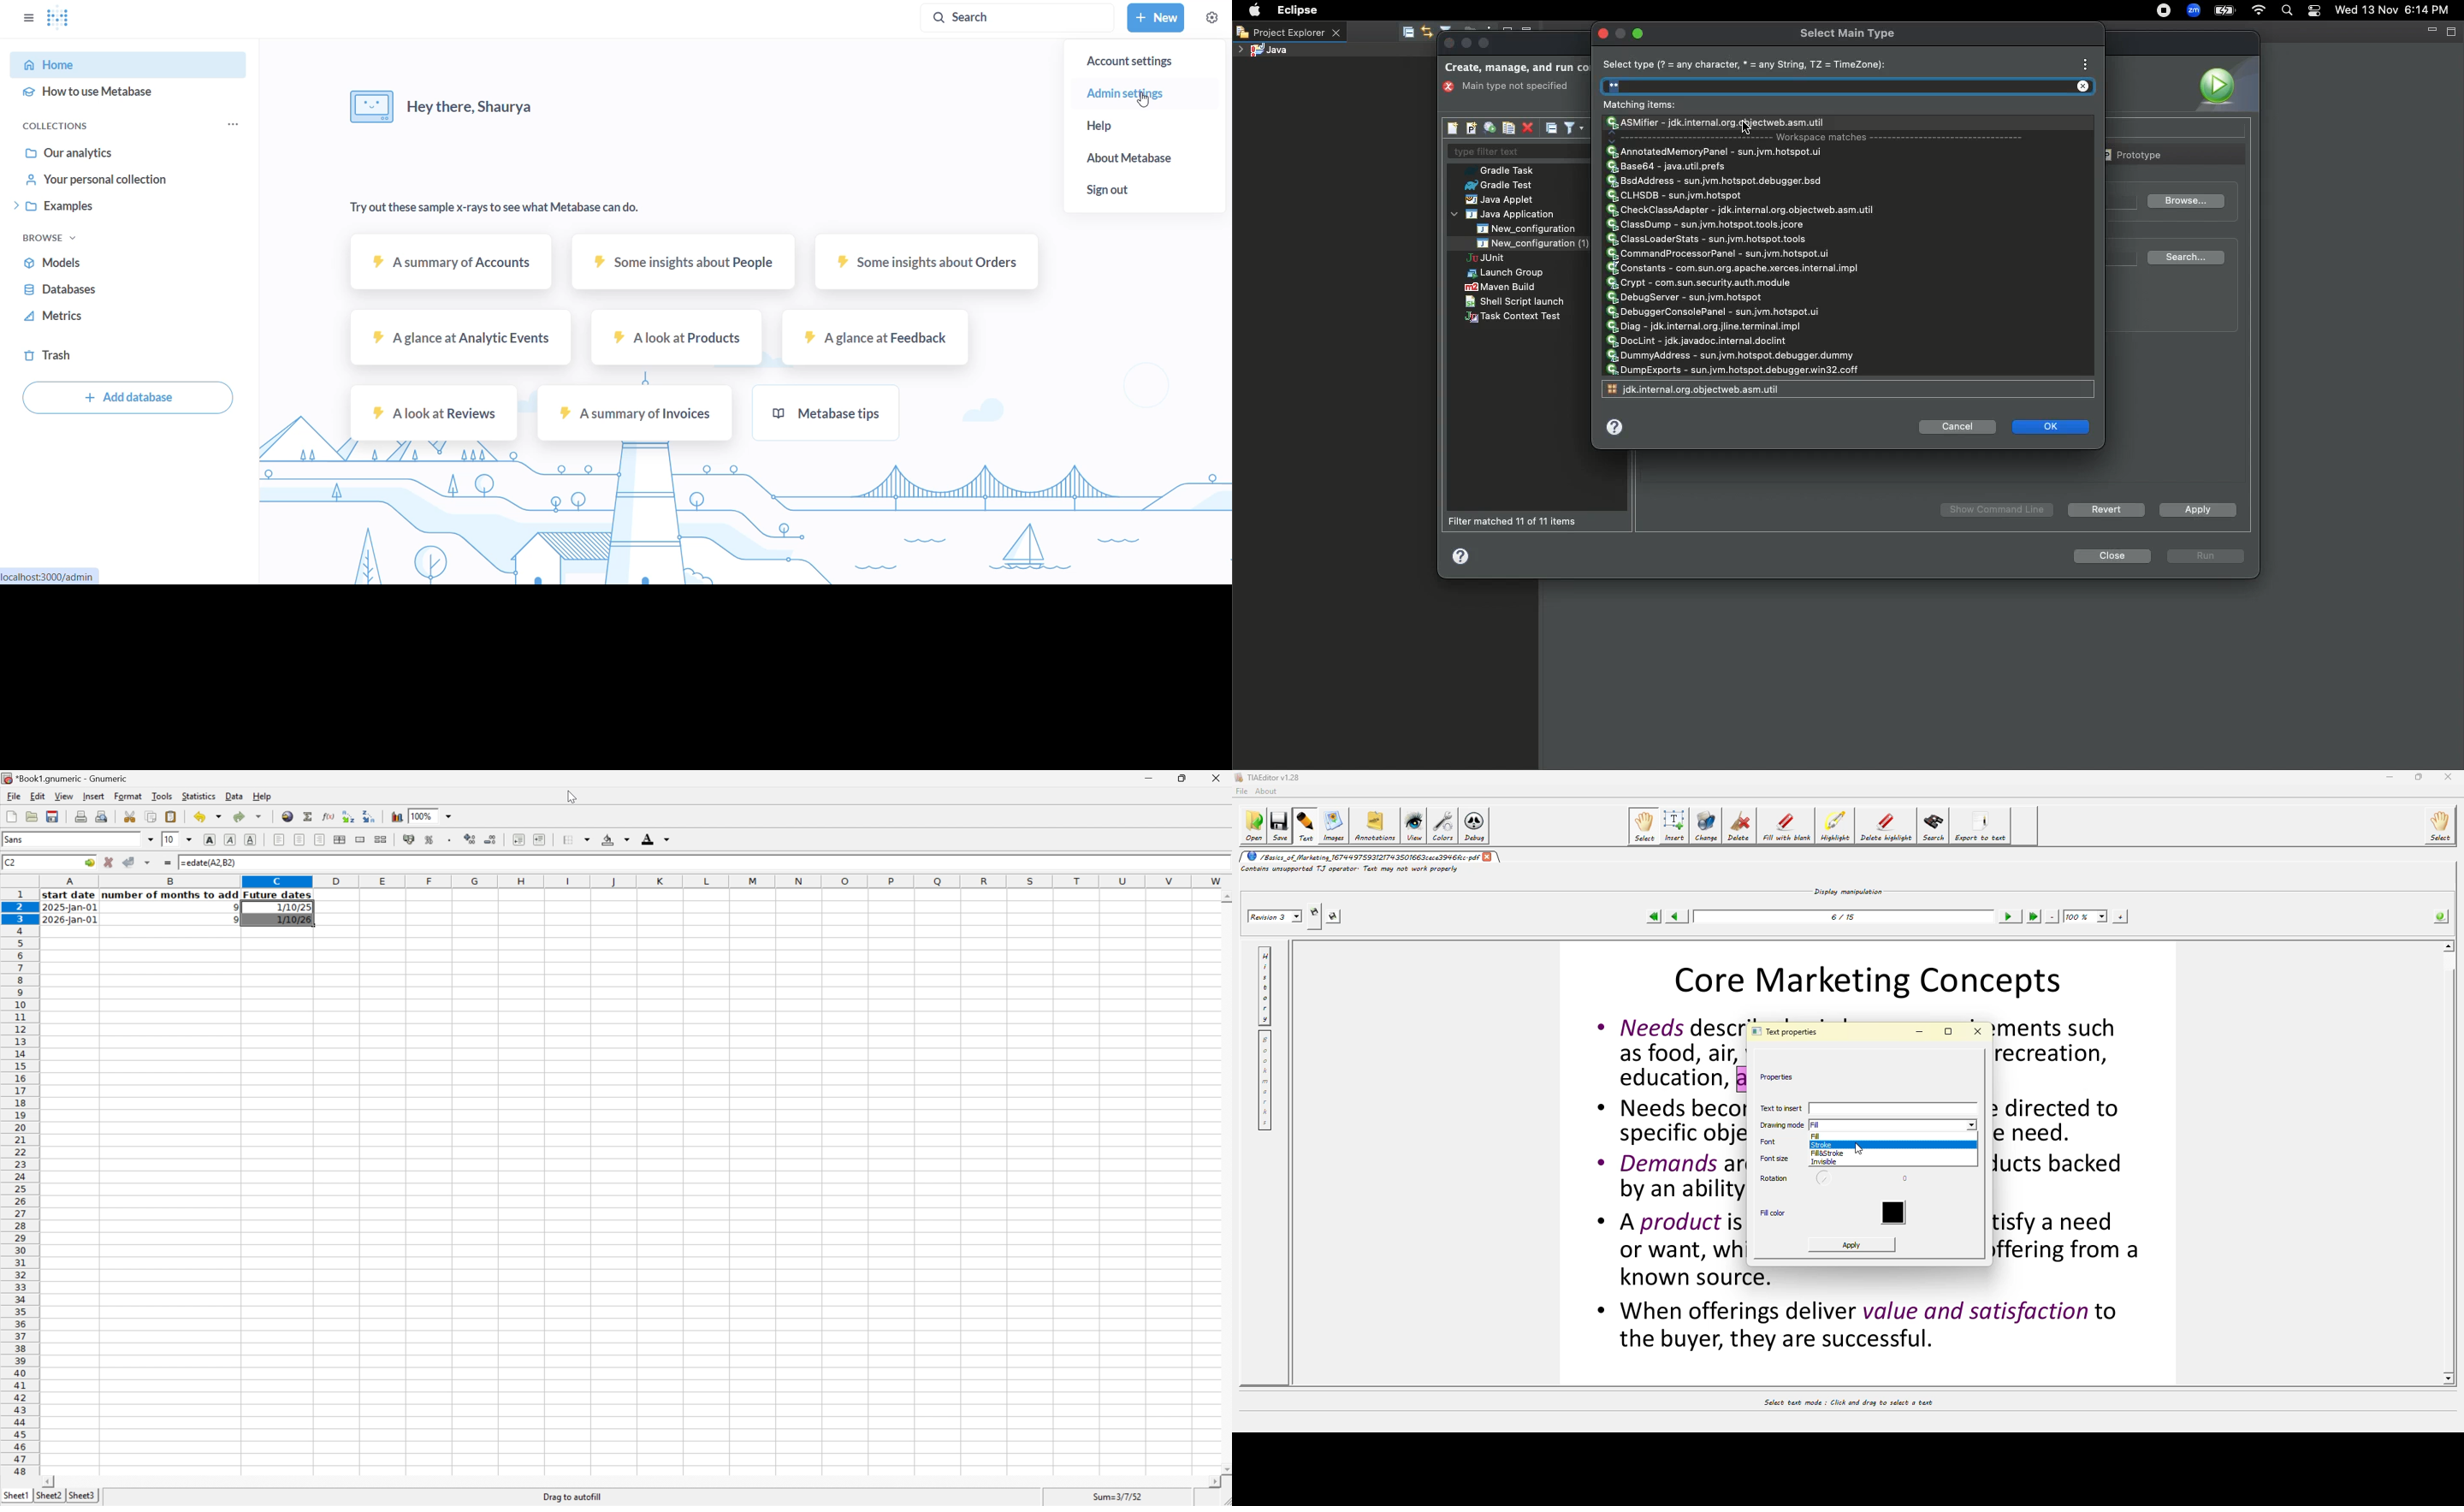  I want to click on New_configuration, so click(1537, 228).